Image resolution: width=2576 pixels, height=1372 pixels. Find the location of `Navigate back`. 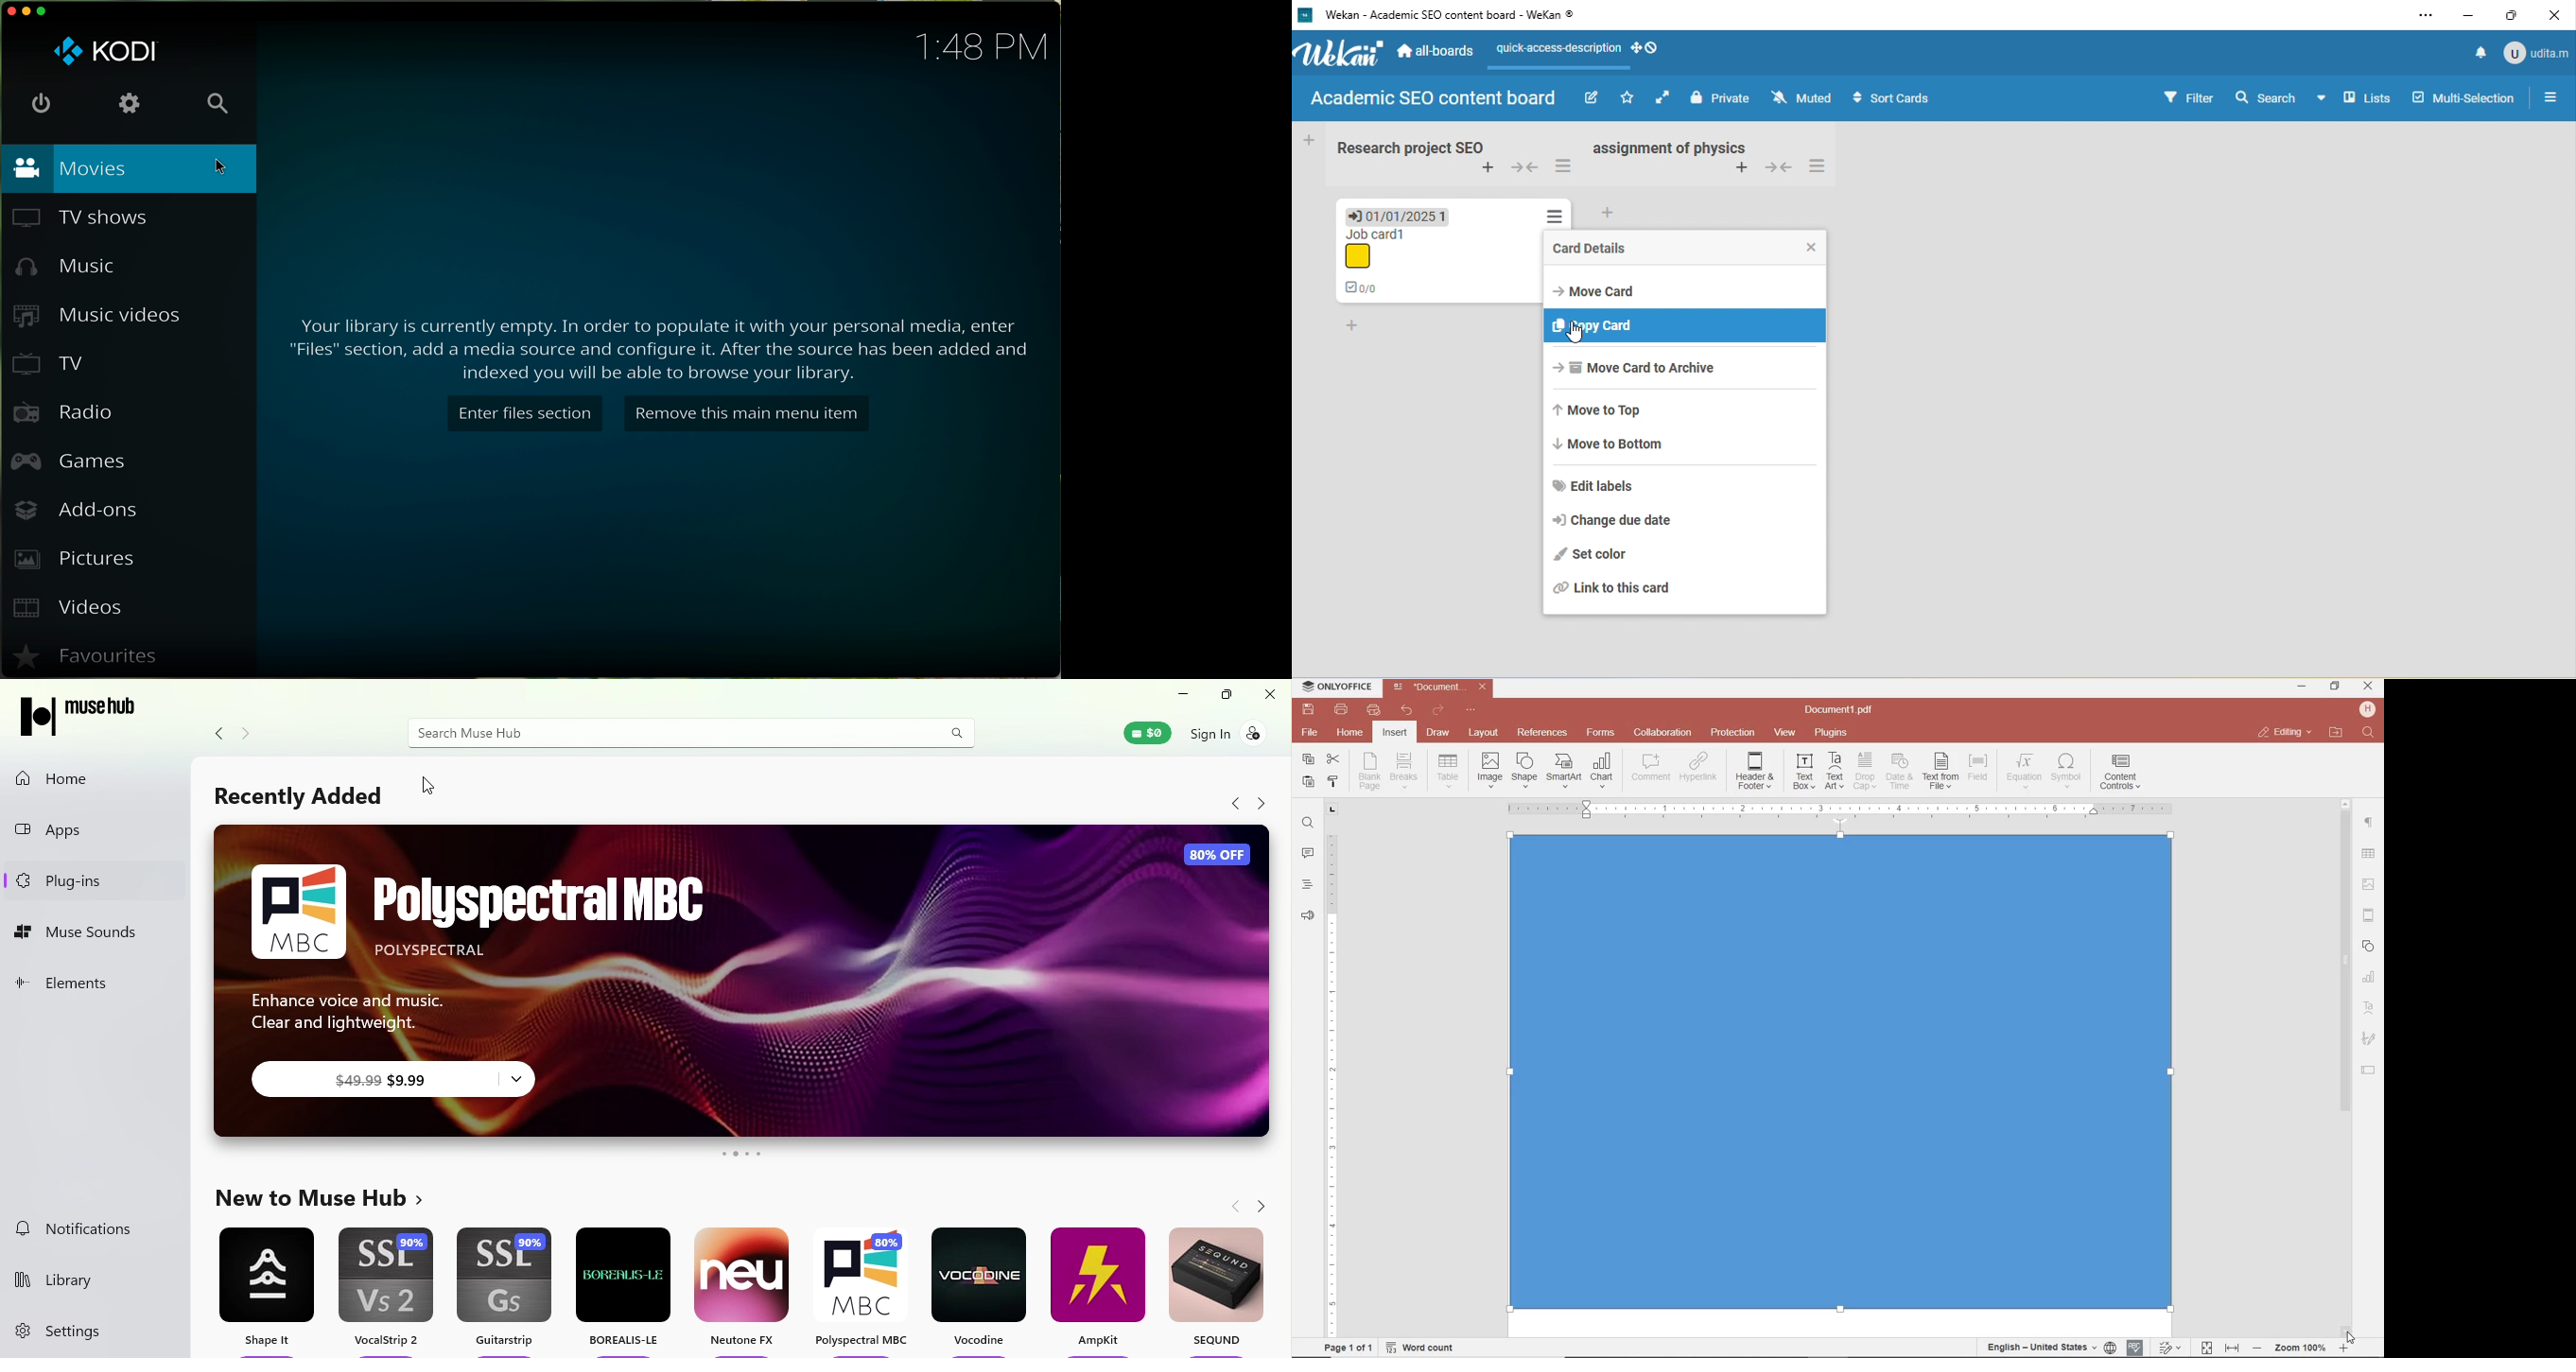

Navigate back is located at coordinates (1234, 803).